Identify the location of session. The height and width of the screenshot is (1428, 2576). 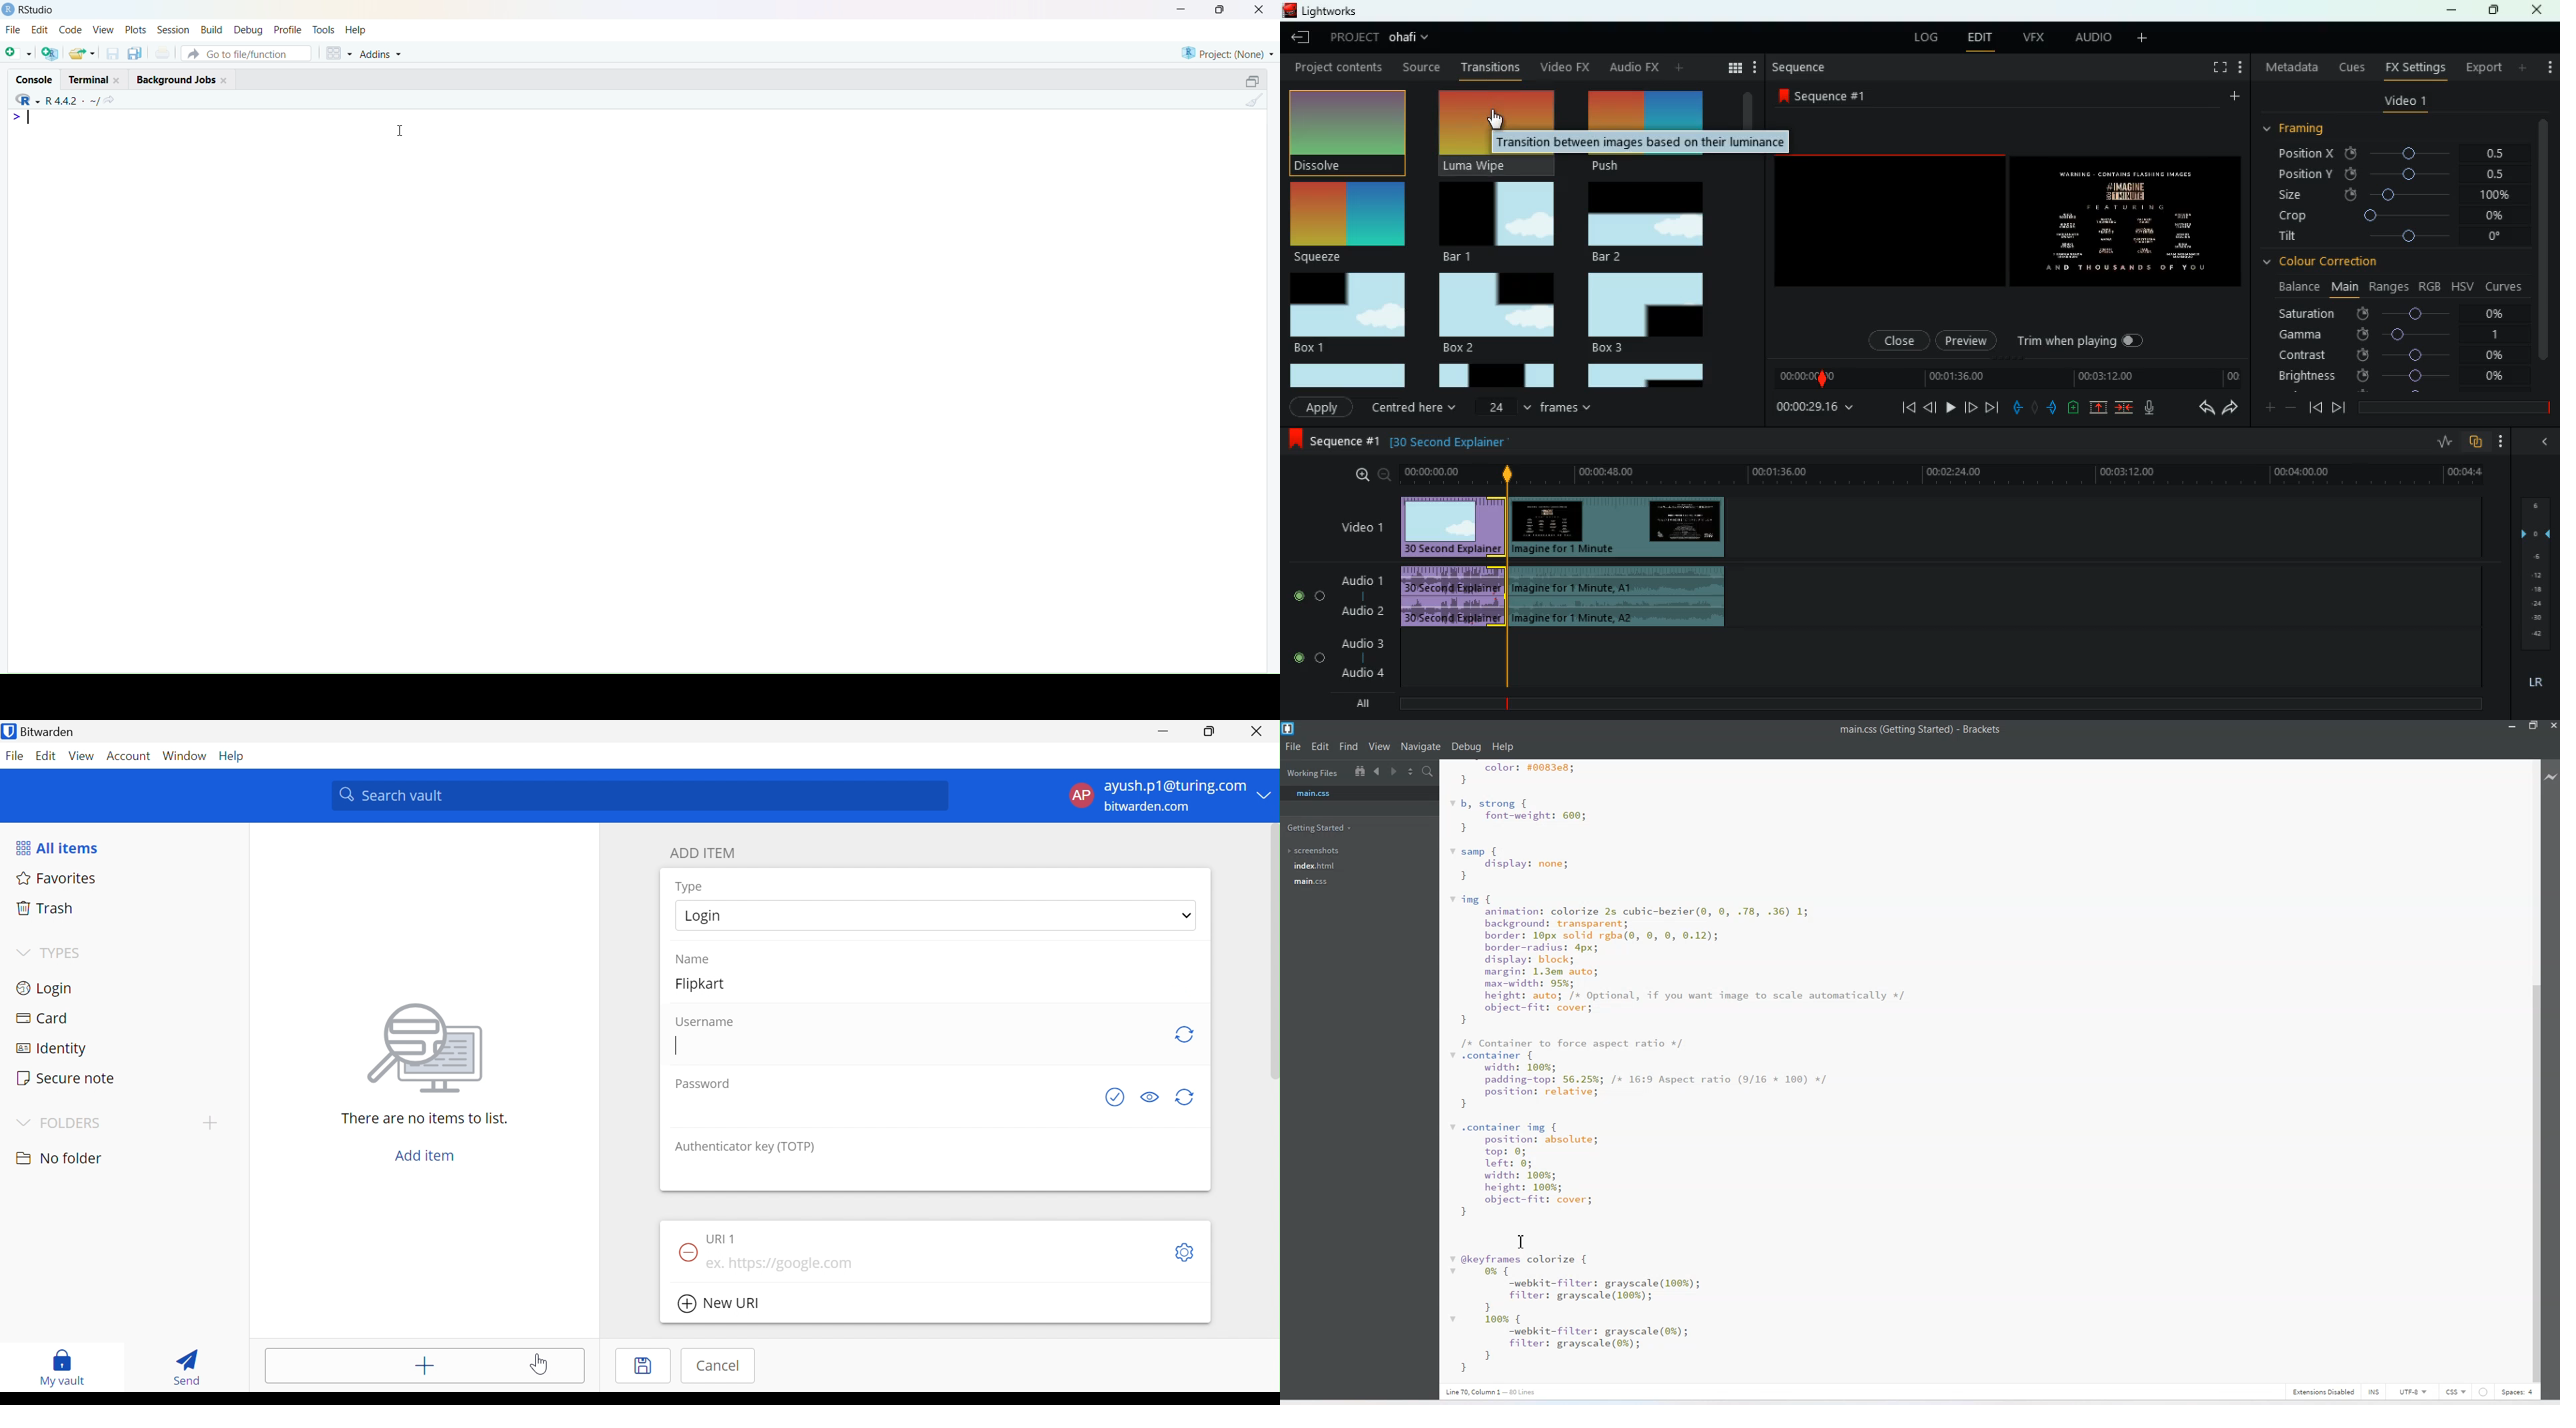
(174, 31).